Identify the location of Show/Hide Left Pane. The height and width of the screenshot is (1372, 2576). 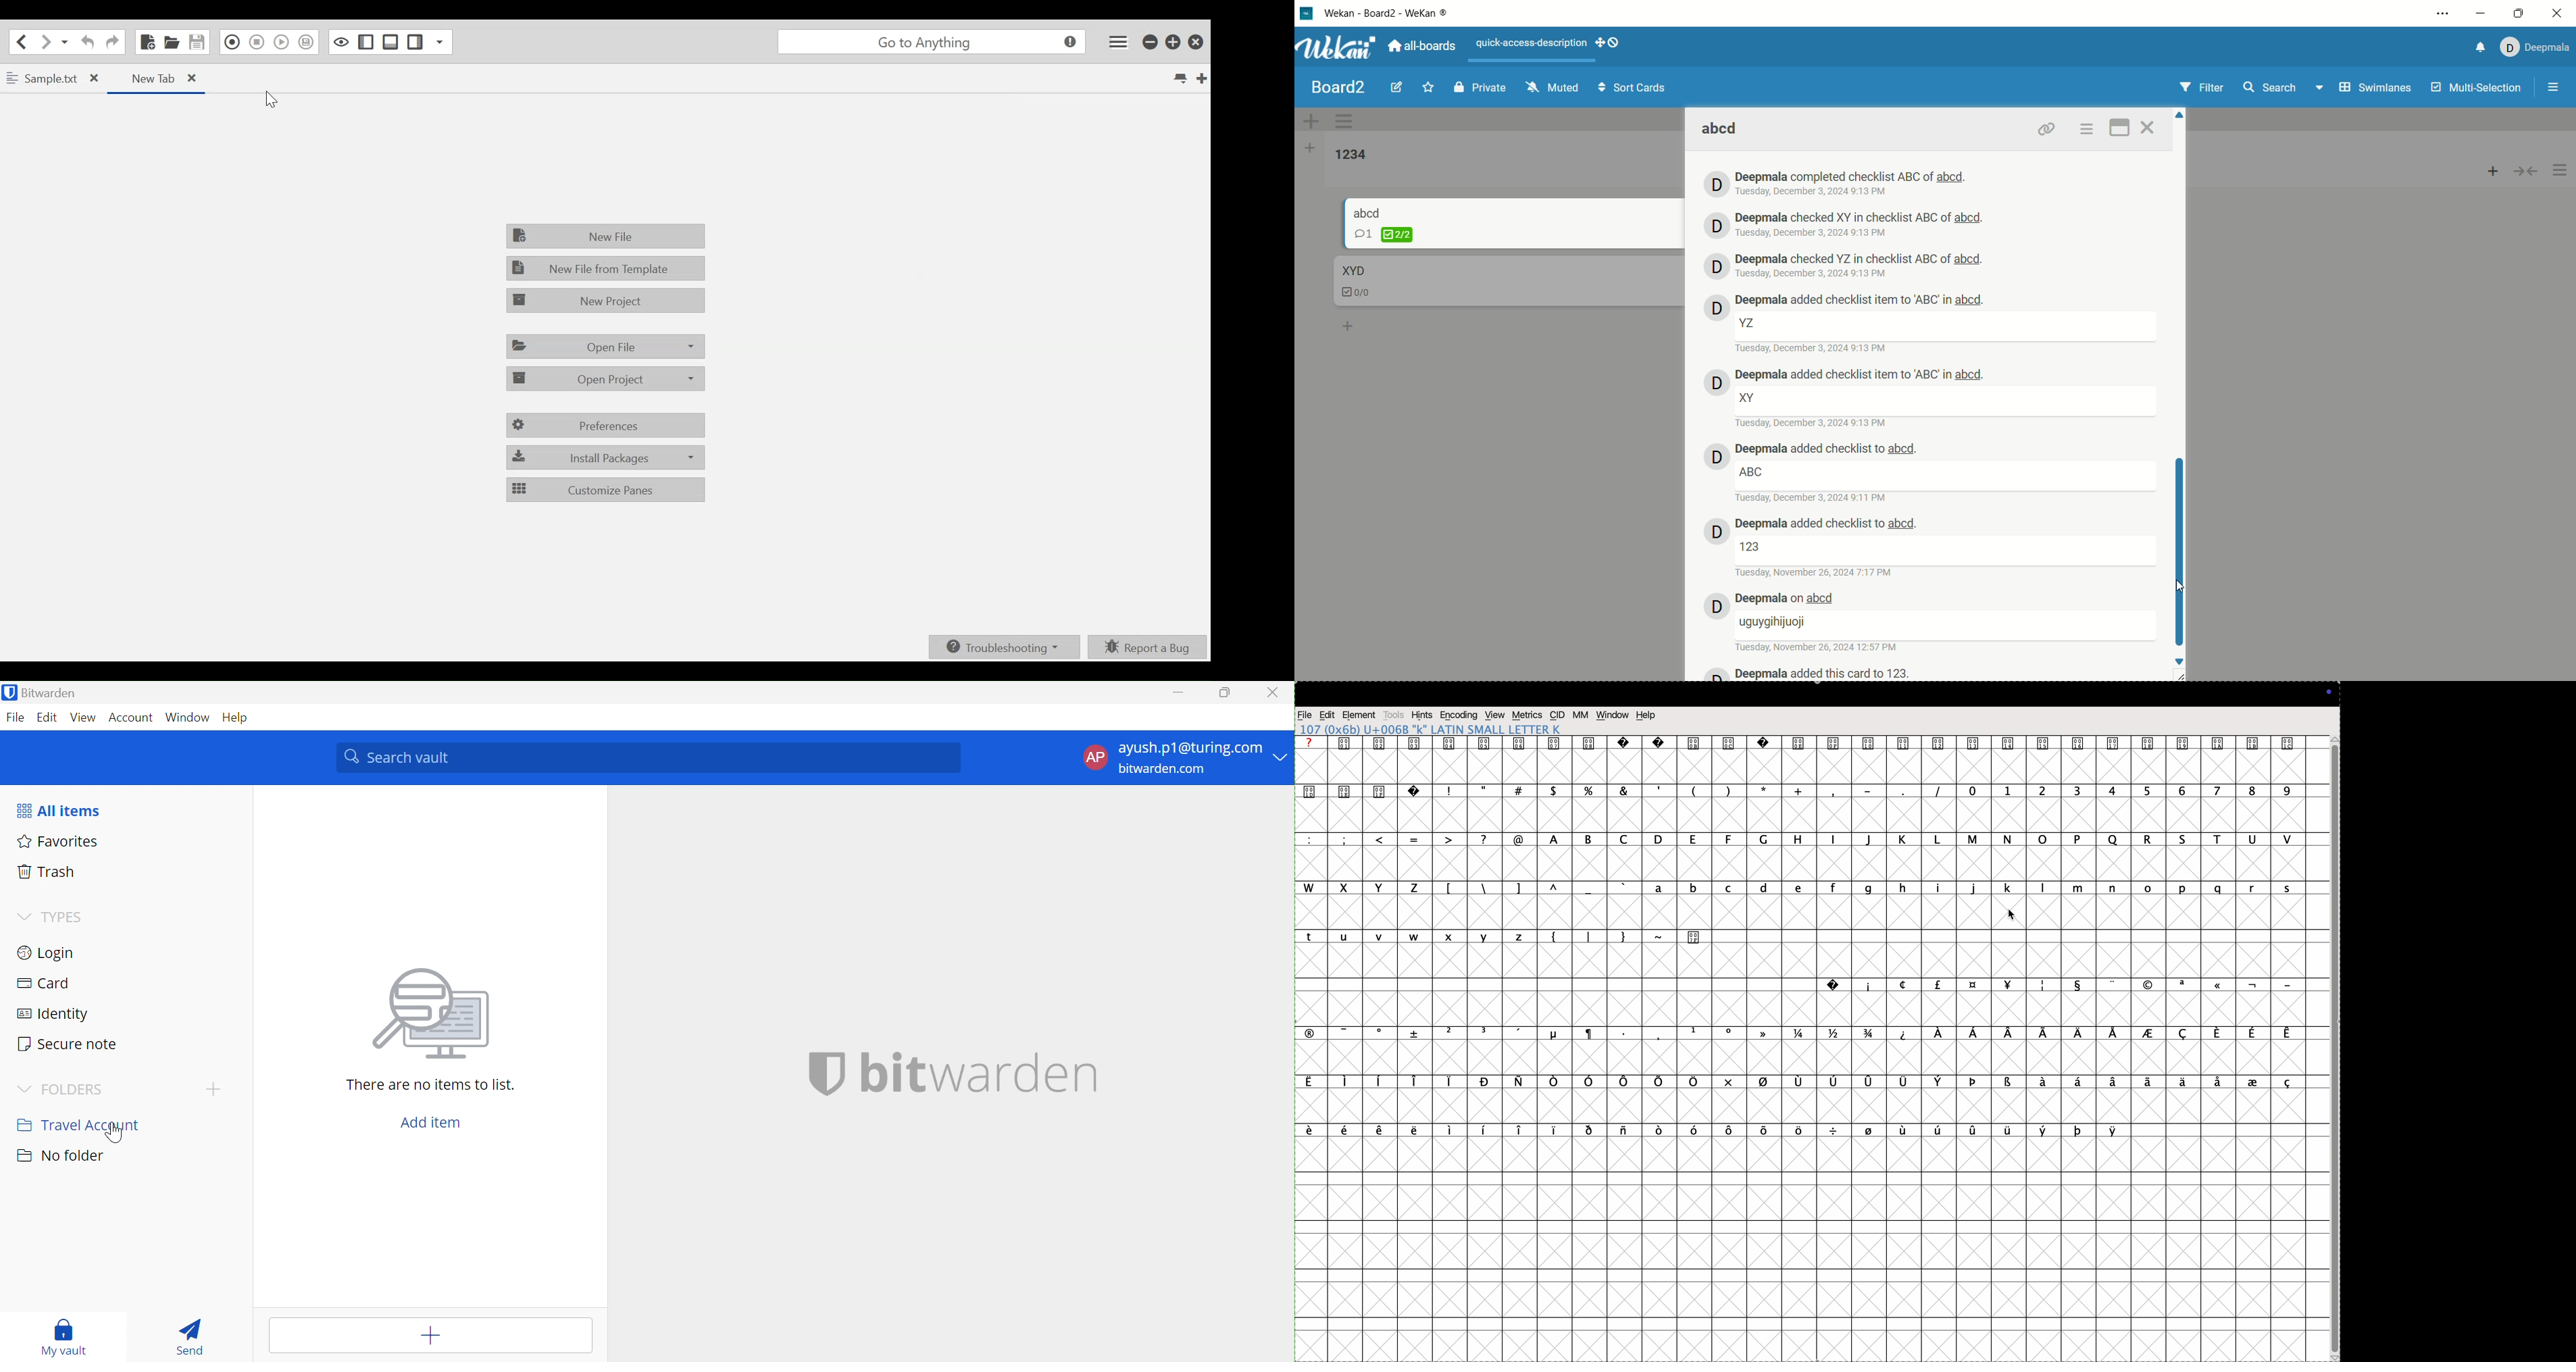
(366, 42).